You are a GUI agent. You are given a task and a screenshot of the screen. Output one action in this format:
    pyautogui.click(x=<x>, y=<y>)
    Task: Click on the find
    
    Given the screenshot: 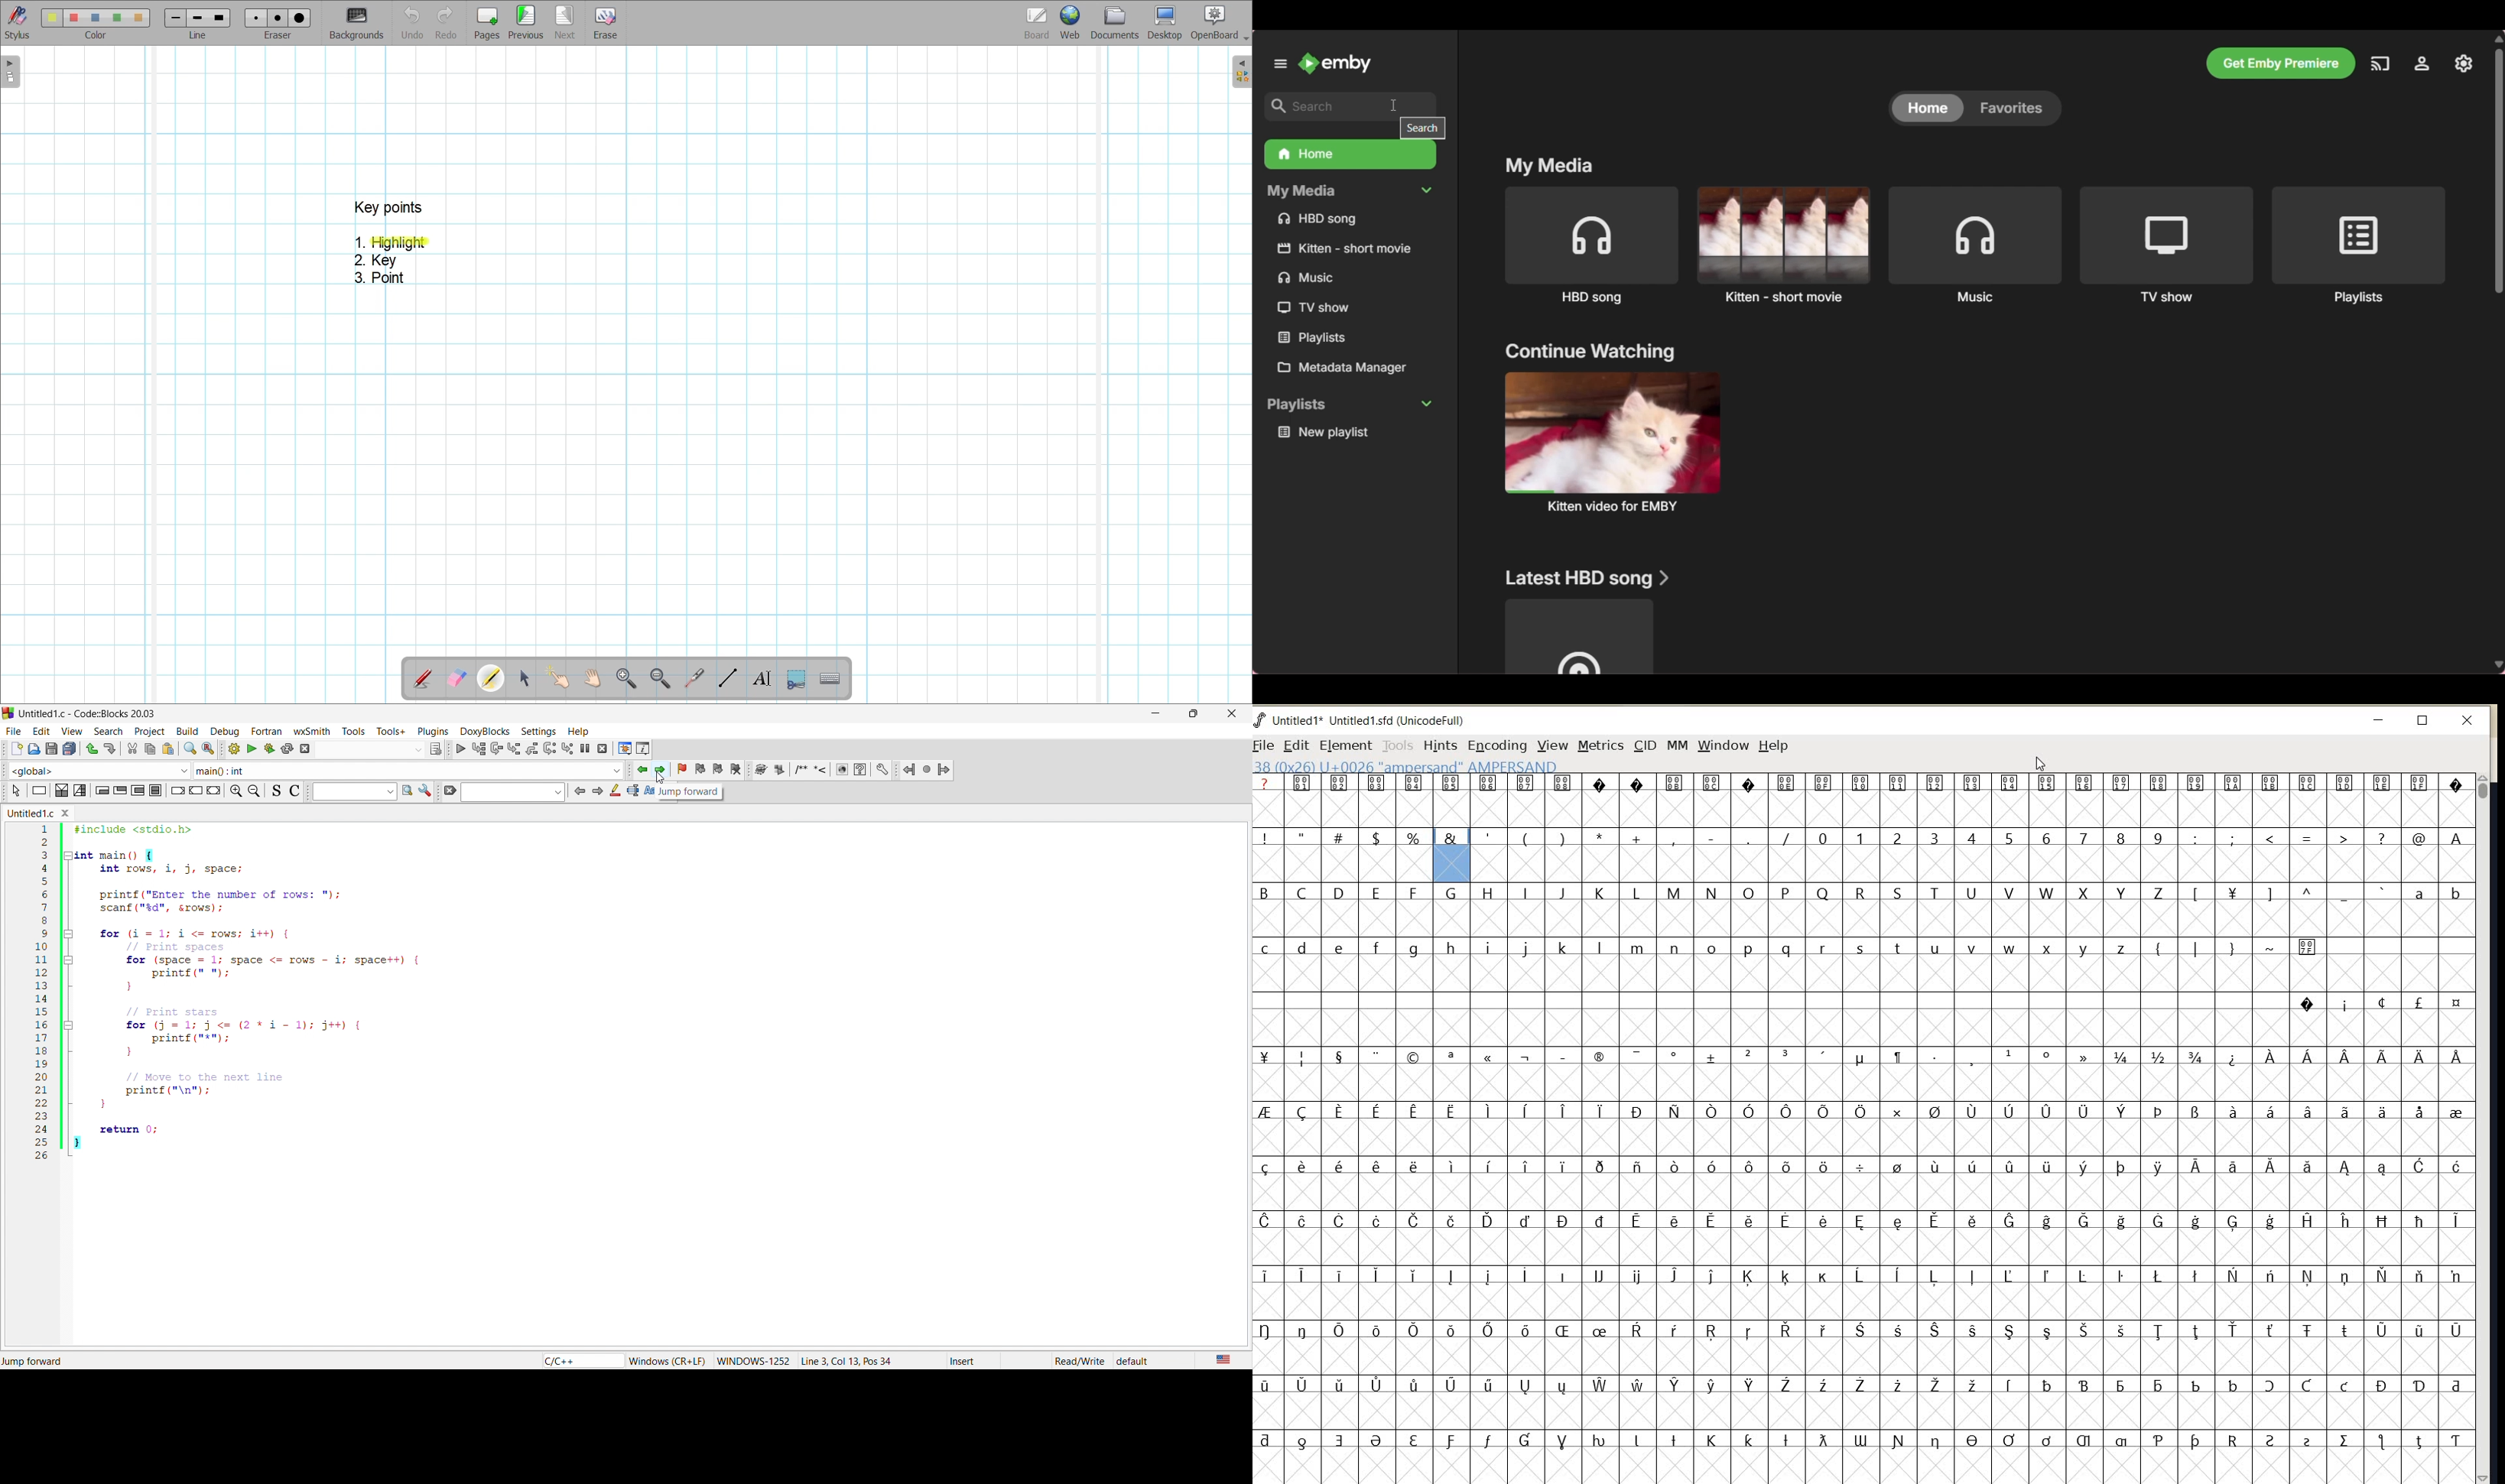 What is the action you would take?
    pyautogui.click(x=407, y=792)
    